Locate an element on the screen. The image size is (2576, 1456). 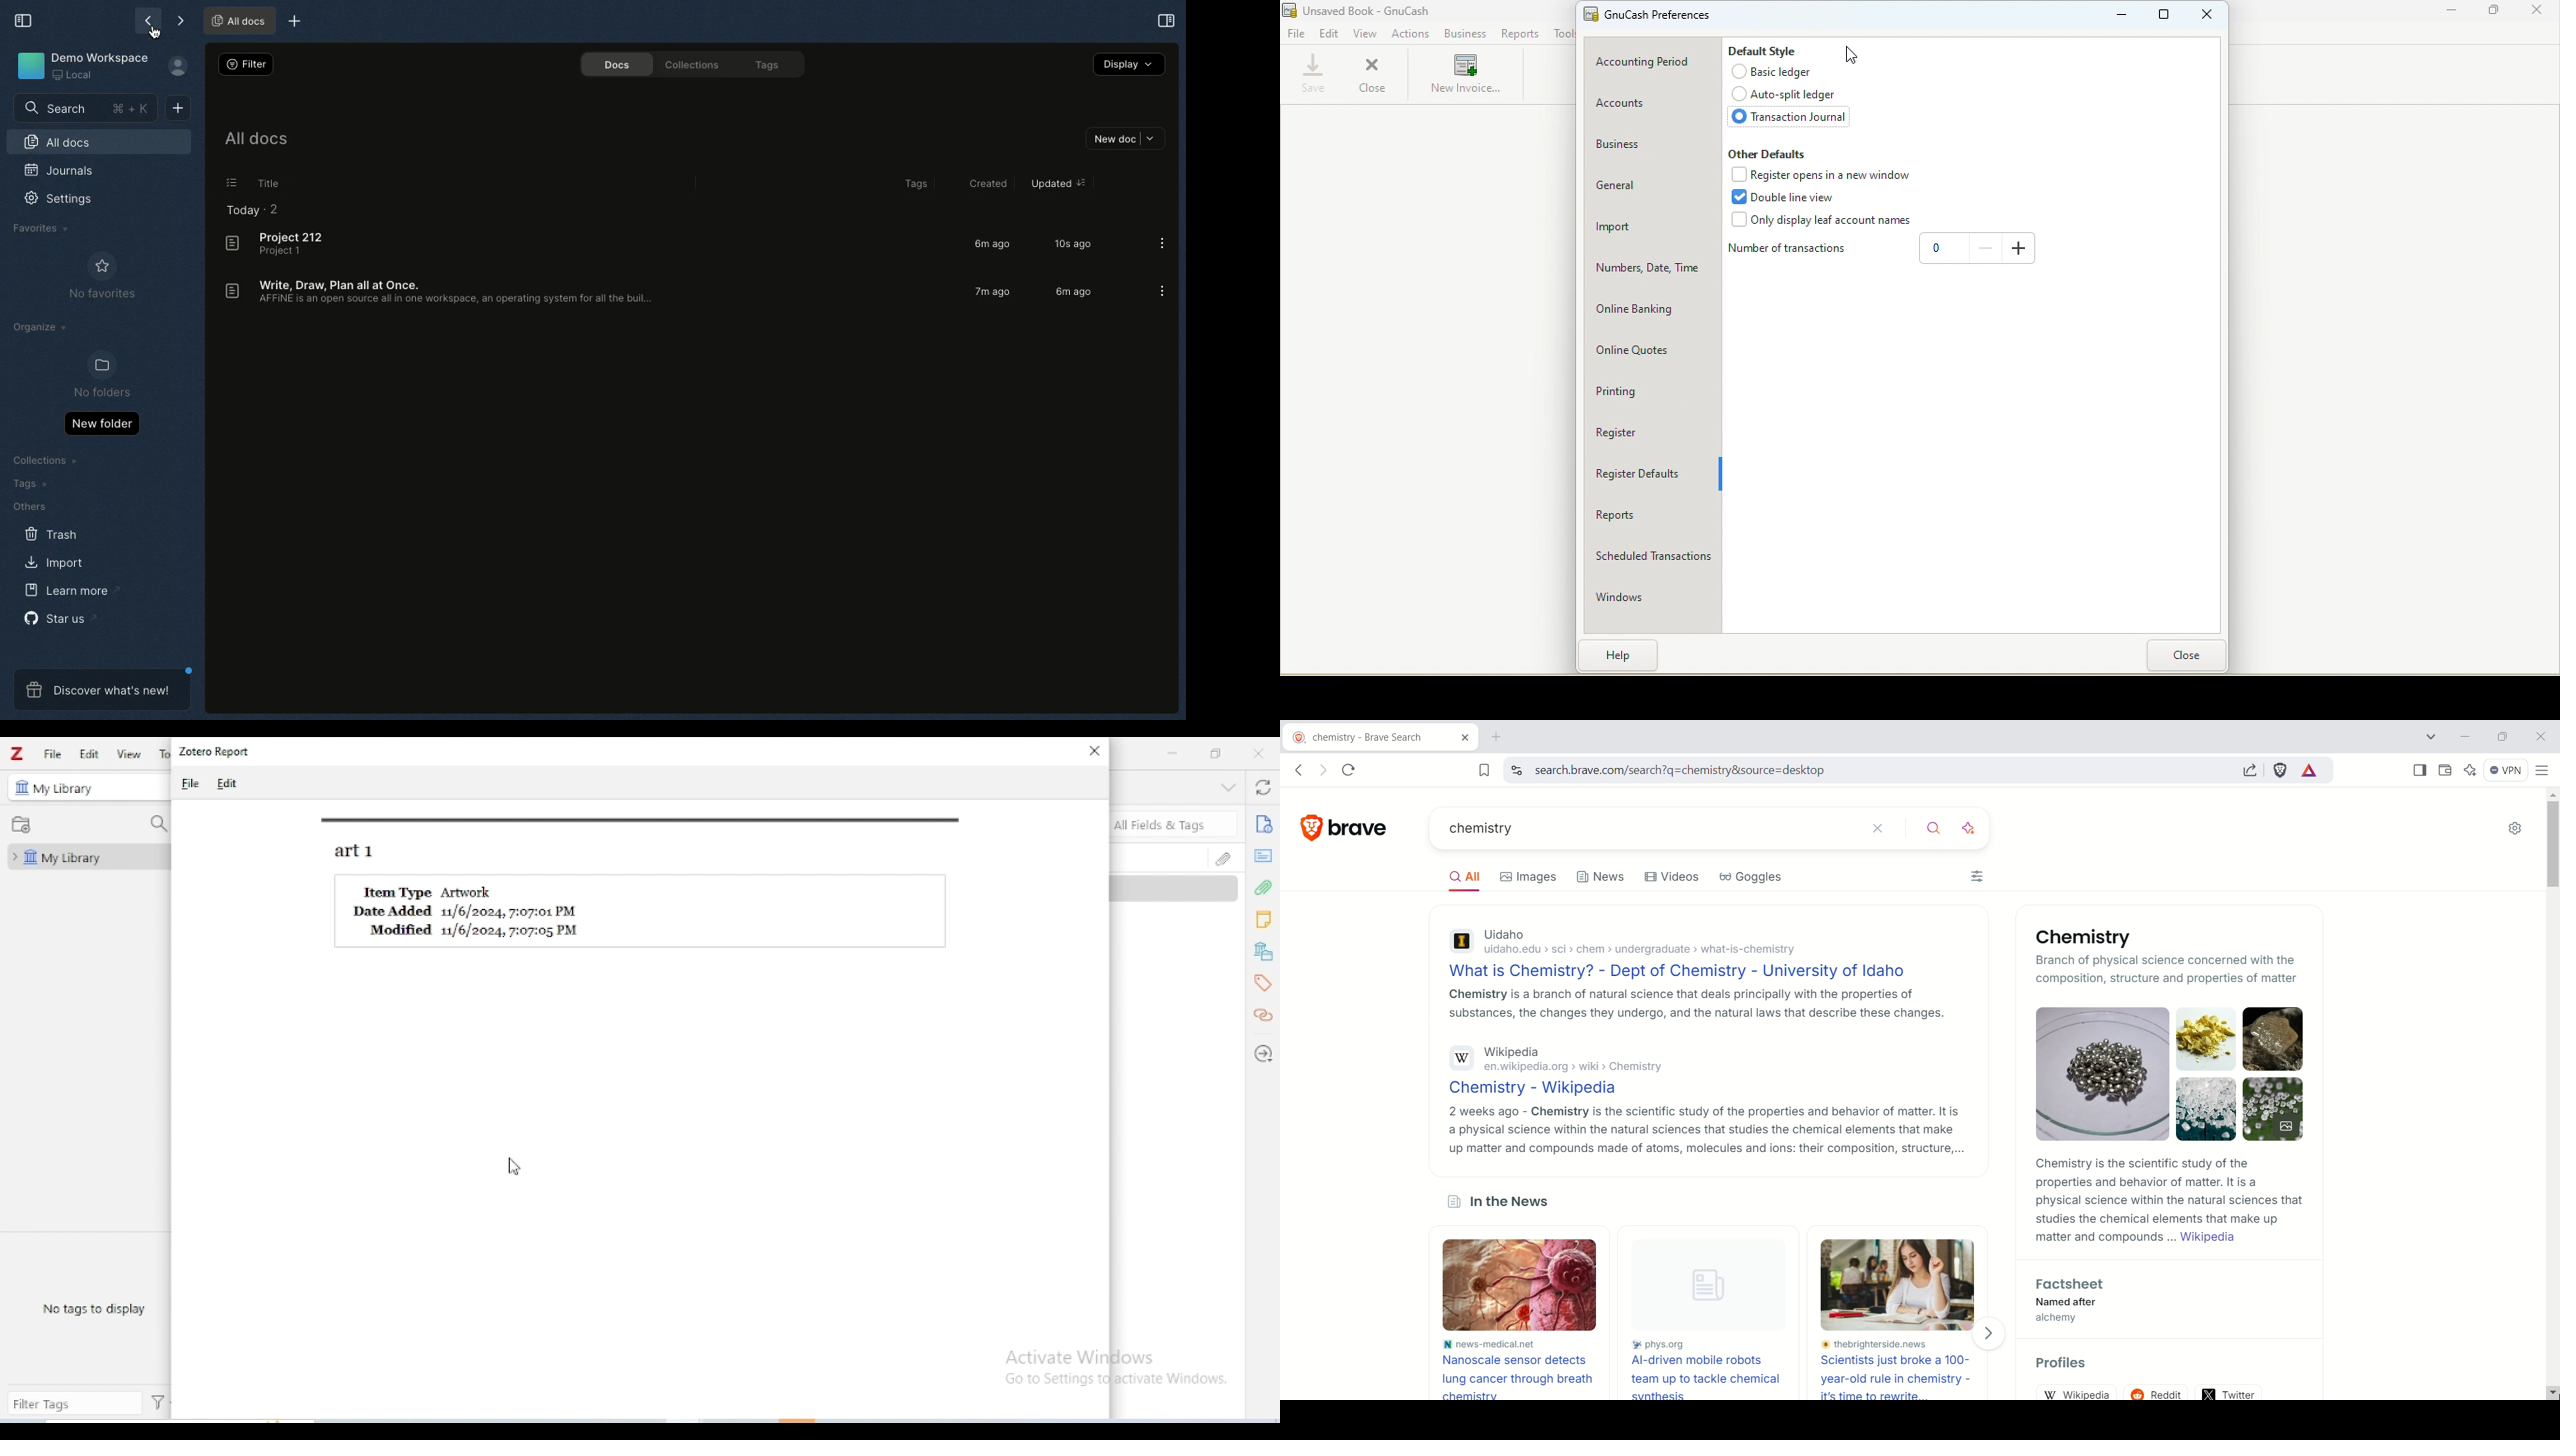
show sidebar is located at coordinates (2421, 769).